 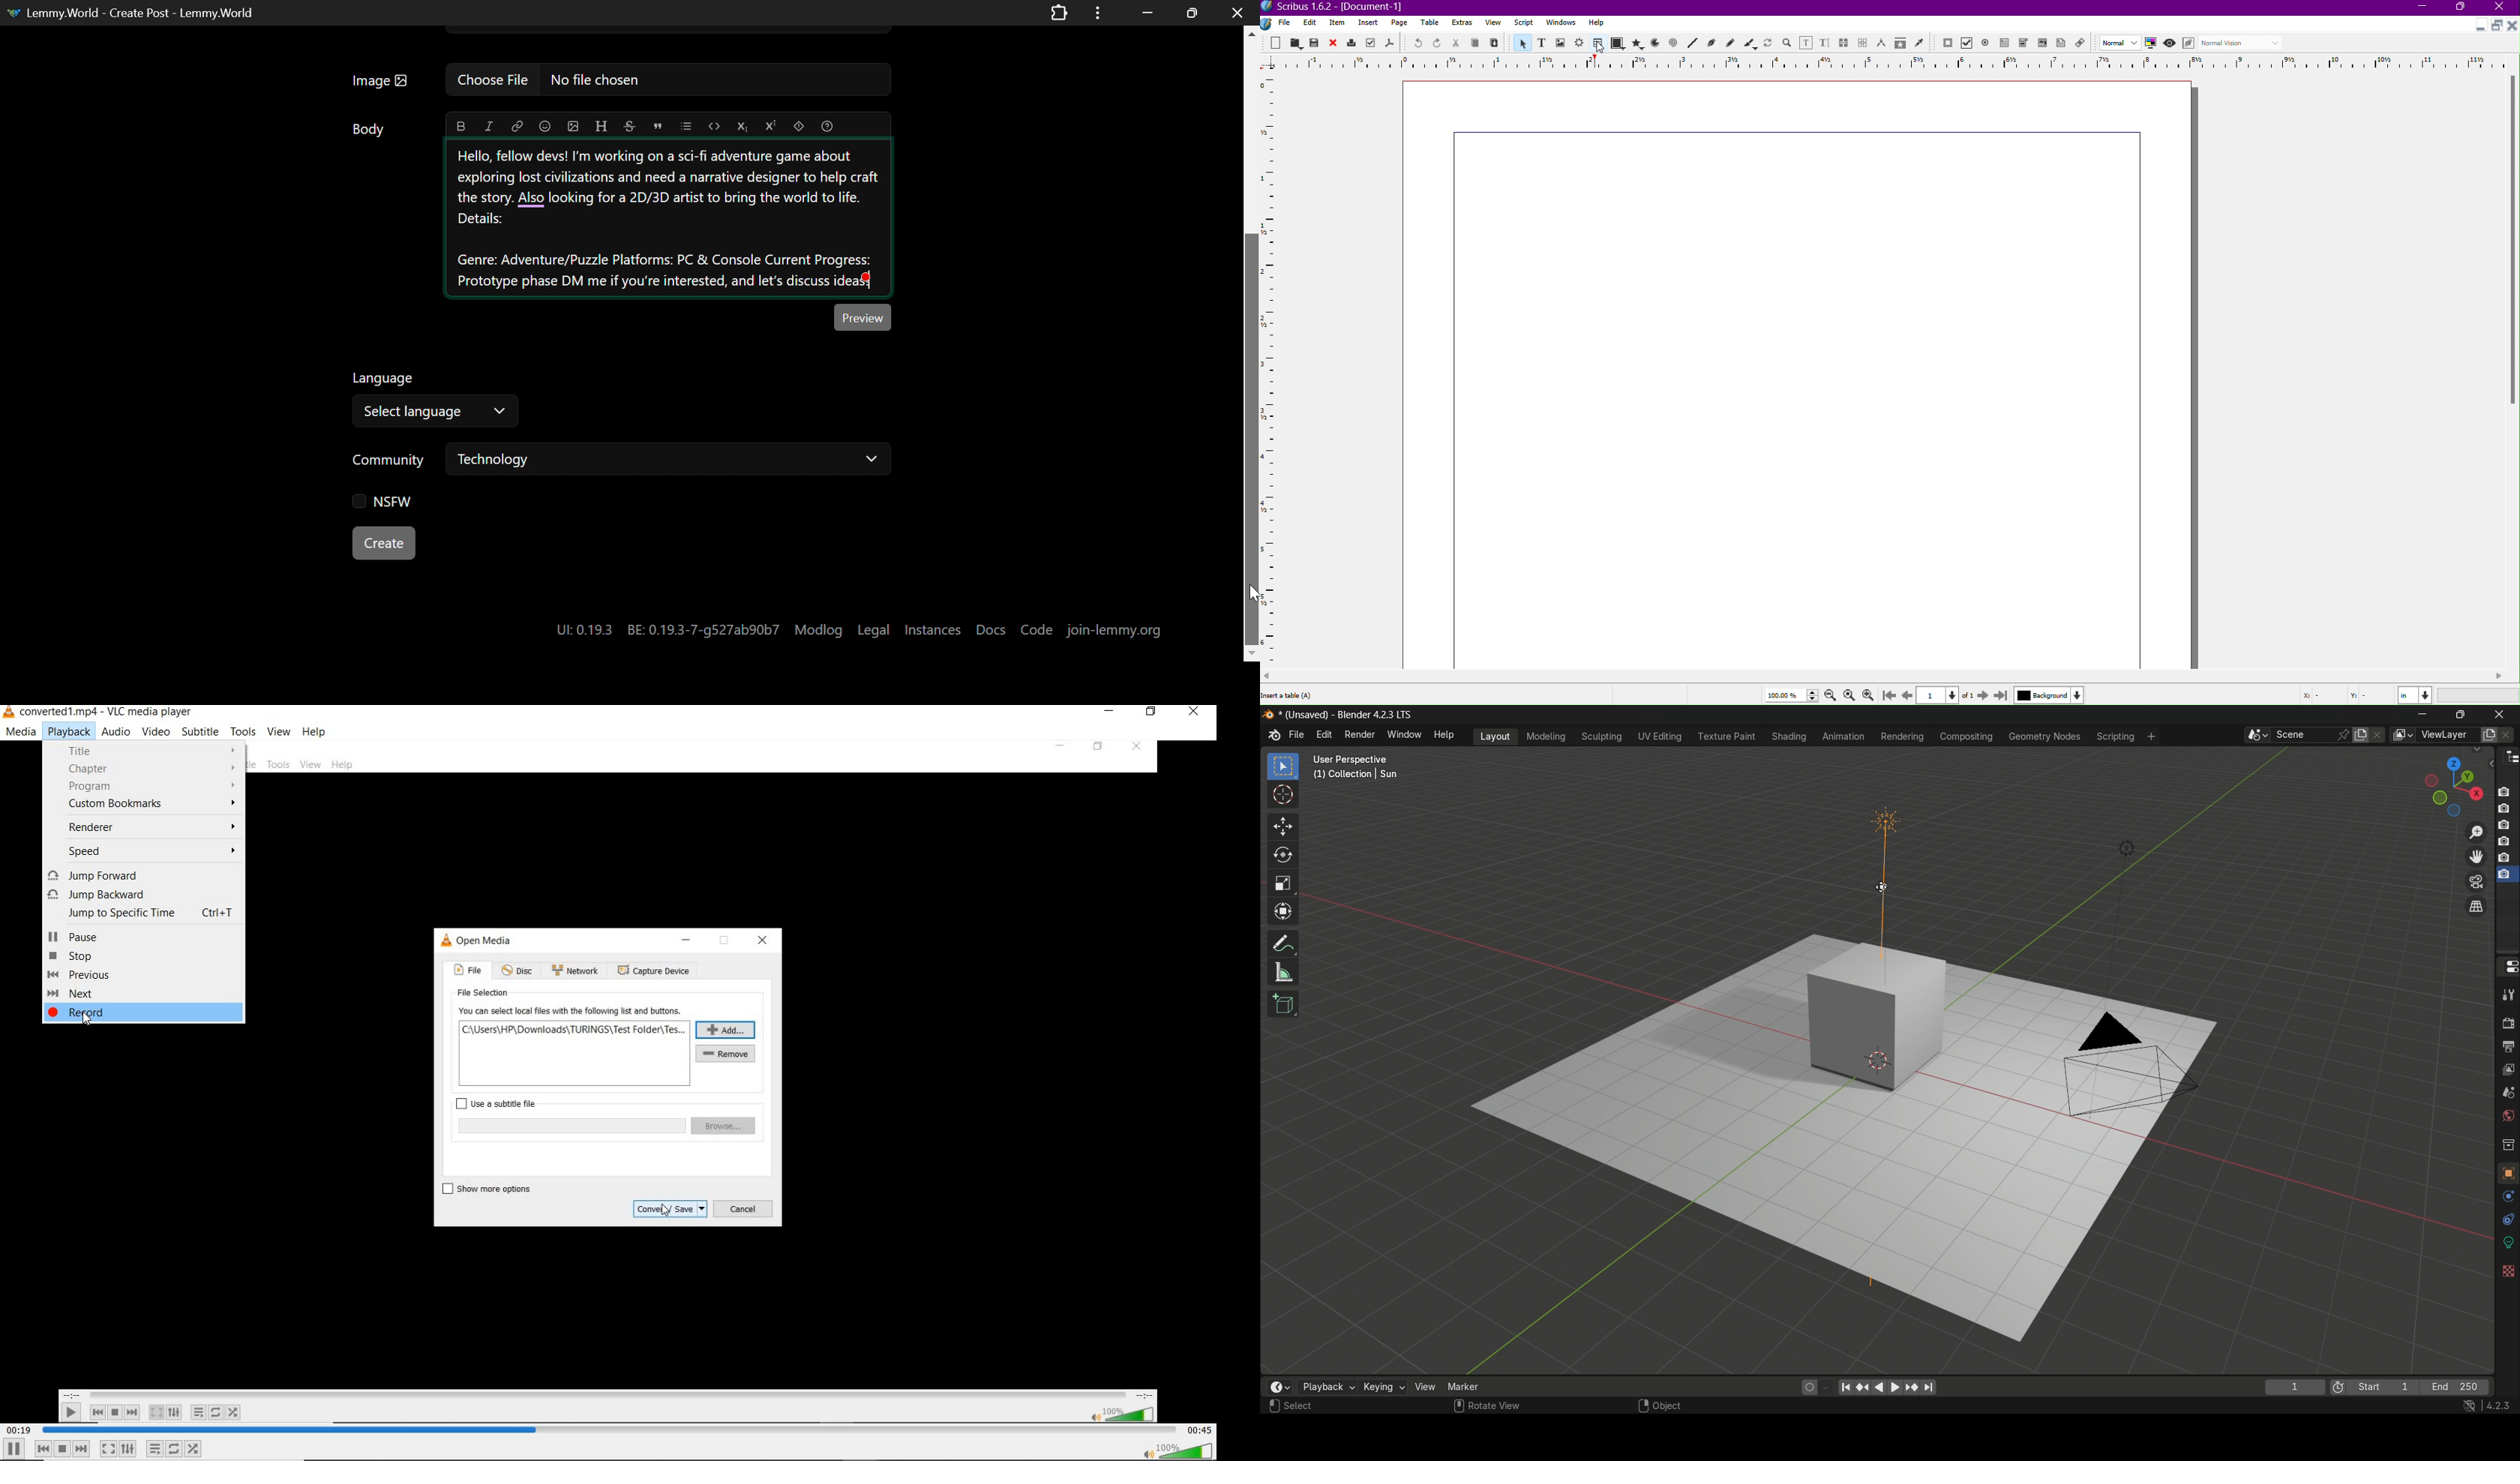 What do you see at coordinates (1890, 677) in the screenshot?
I see `Scrollbar` at bounding box center [1890, 677].